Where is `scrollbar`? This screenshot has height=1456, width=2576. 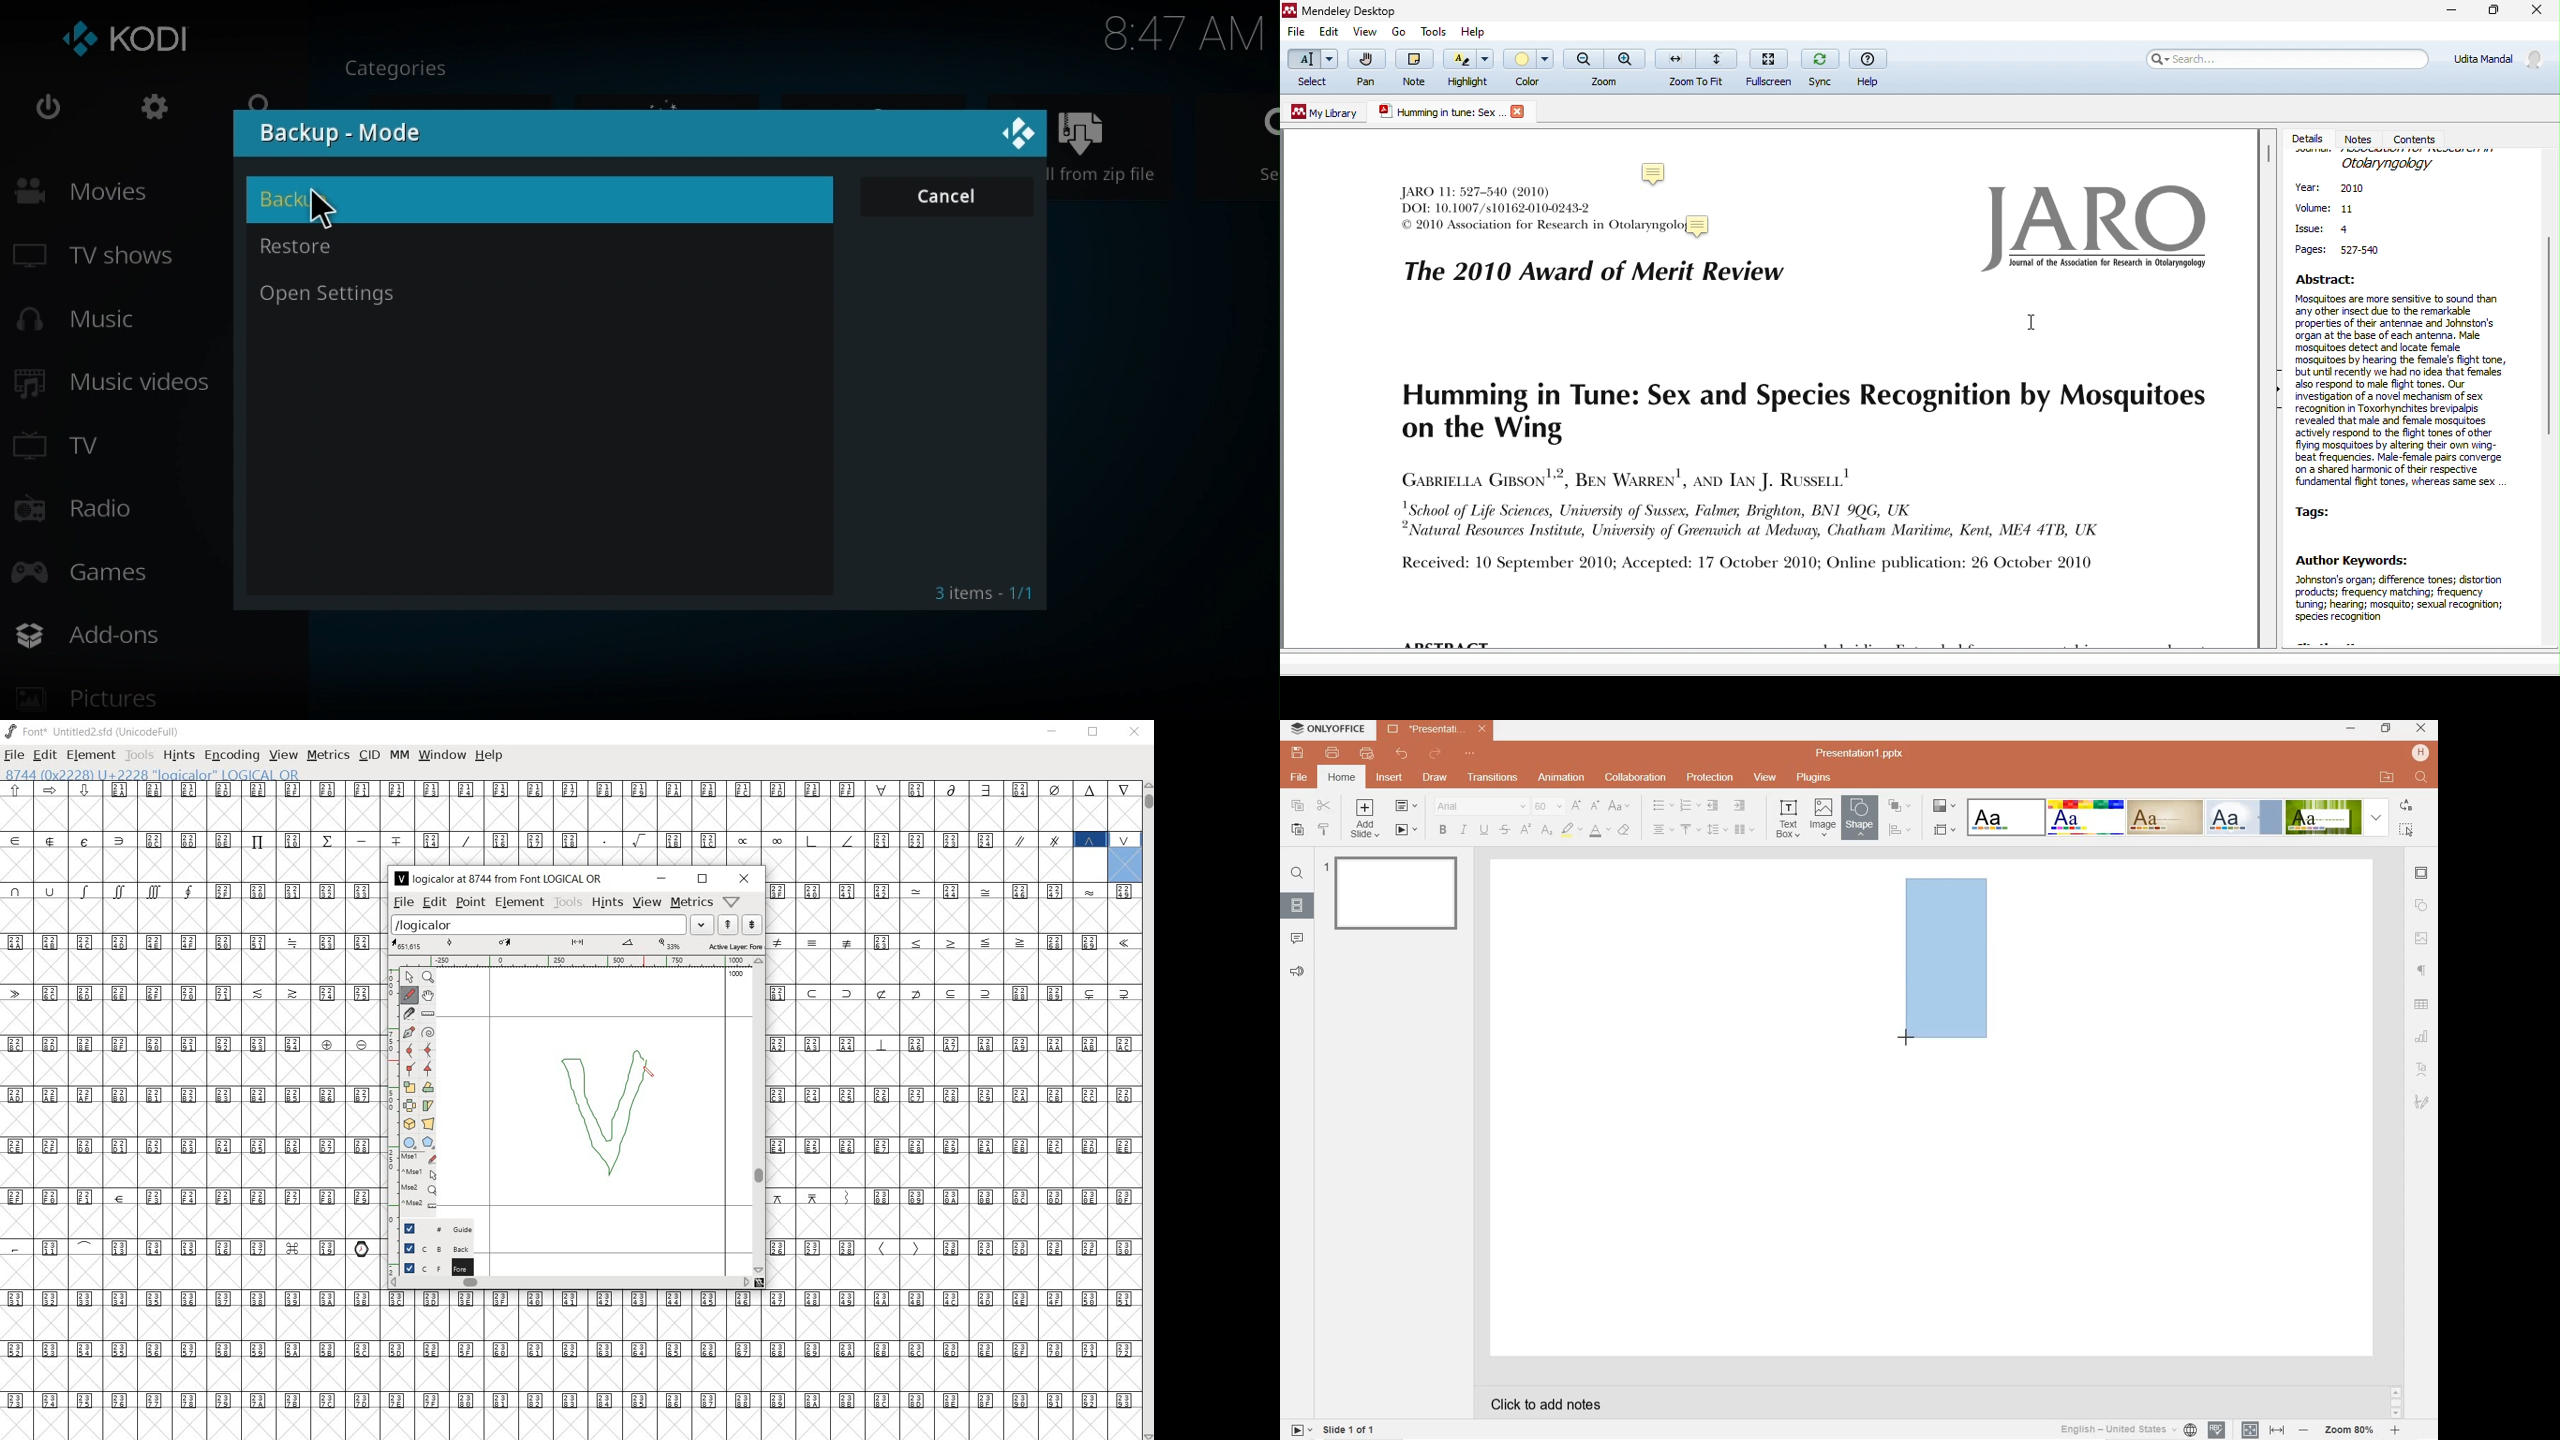
scrollbar is located at coordinates (2395, 1402).